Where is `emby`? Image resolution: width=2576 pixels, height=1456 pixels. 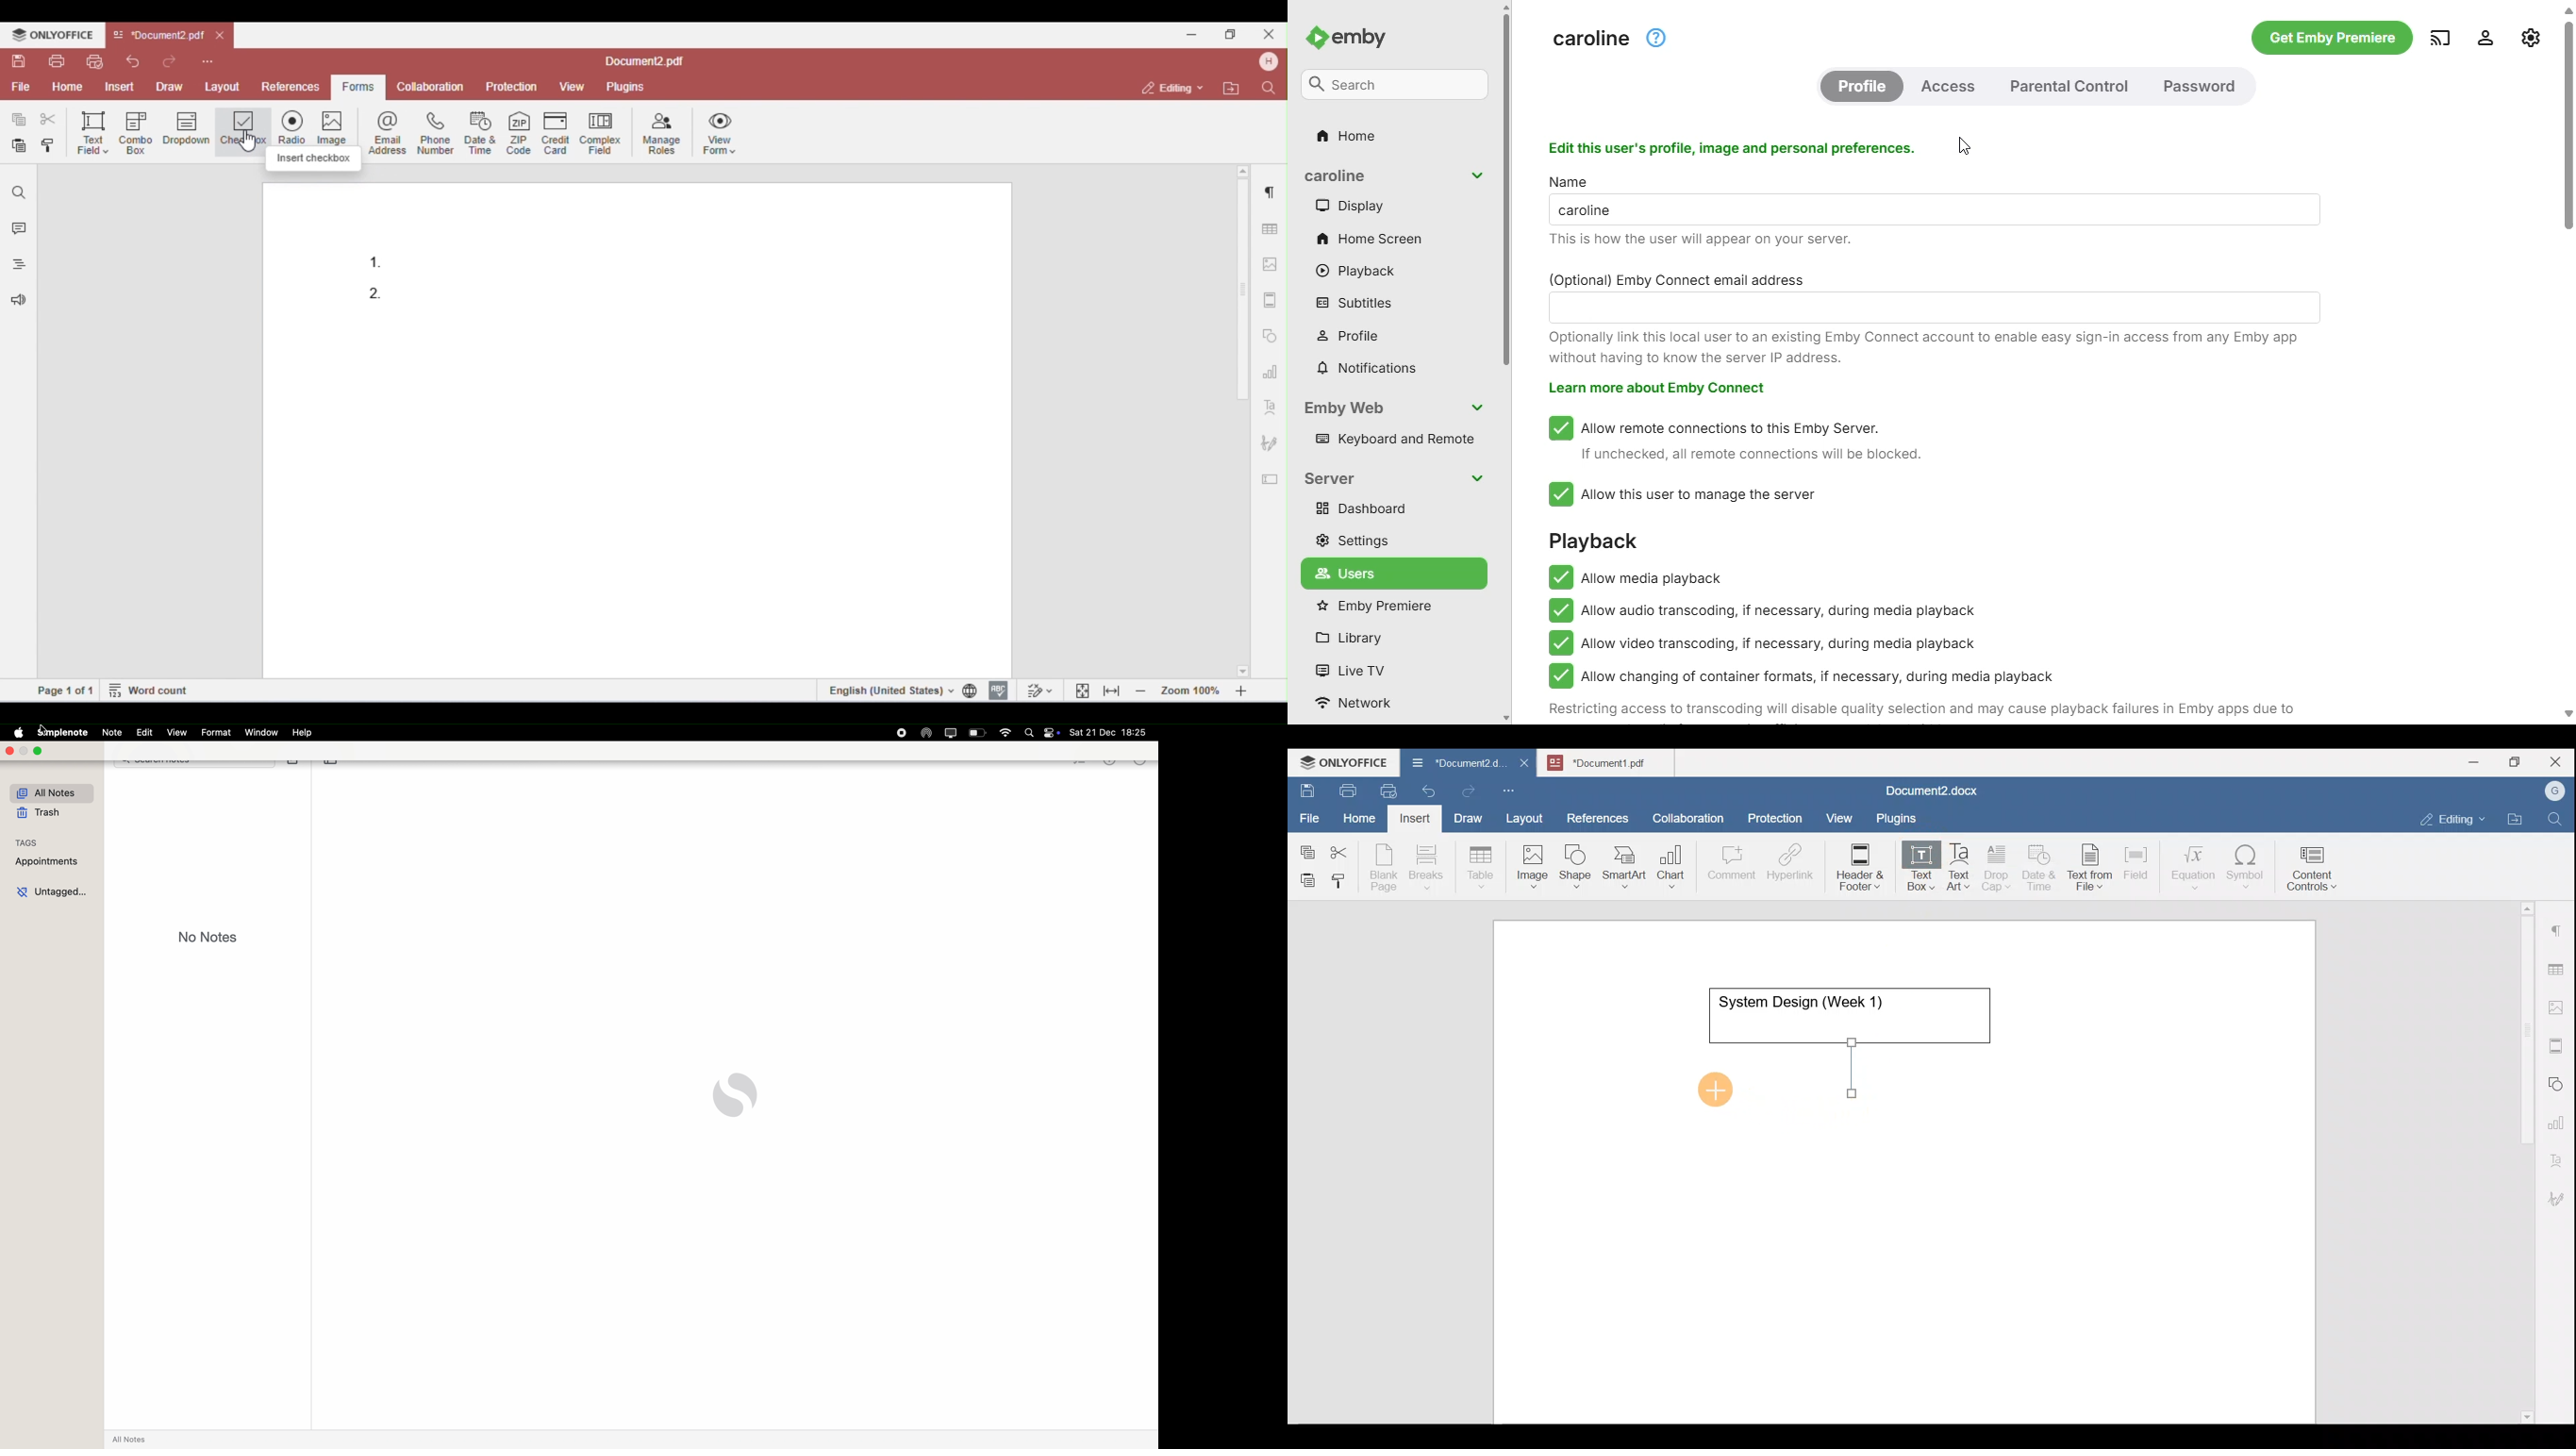
emby is located at coordinates (1347, 37).